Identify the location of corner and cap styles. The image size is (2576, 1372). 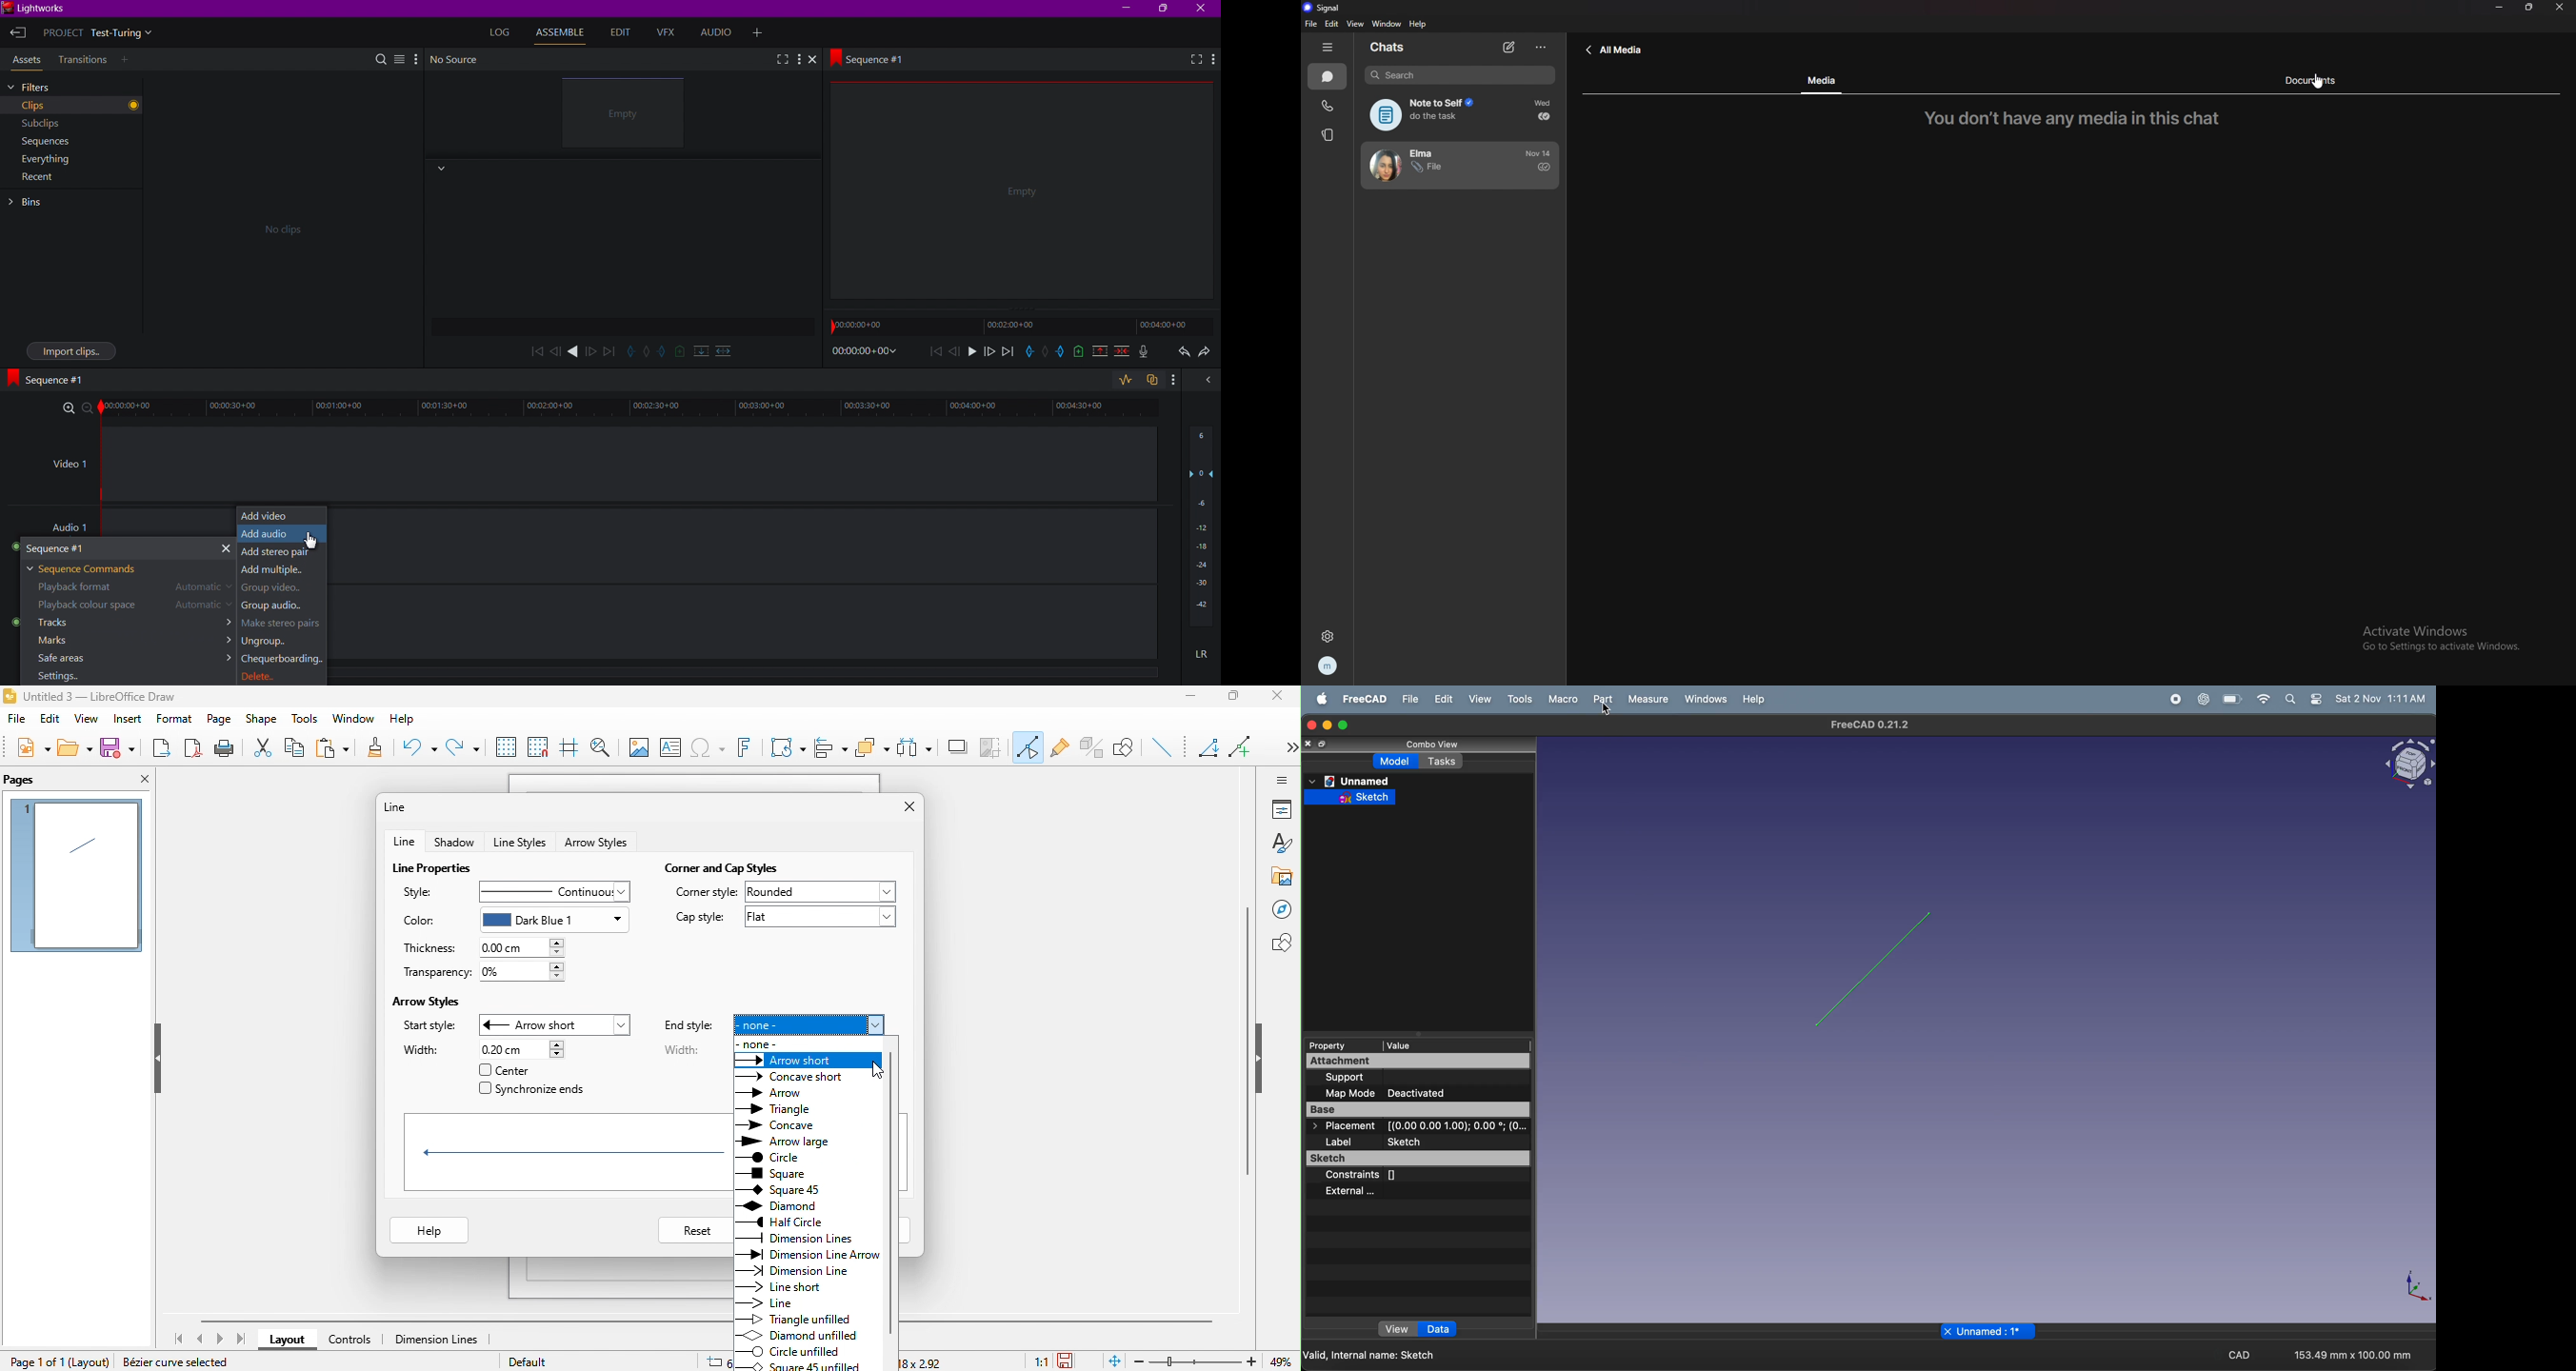
(725, 864).